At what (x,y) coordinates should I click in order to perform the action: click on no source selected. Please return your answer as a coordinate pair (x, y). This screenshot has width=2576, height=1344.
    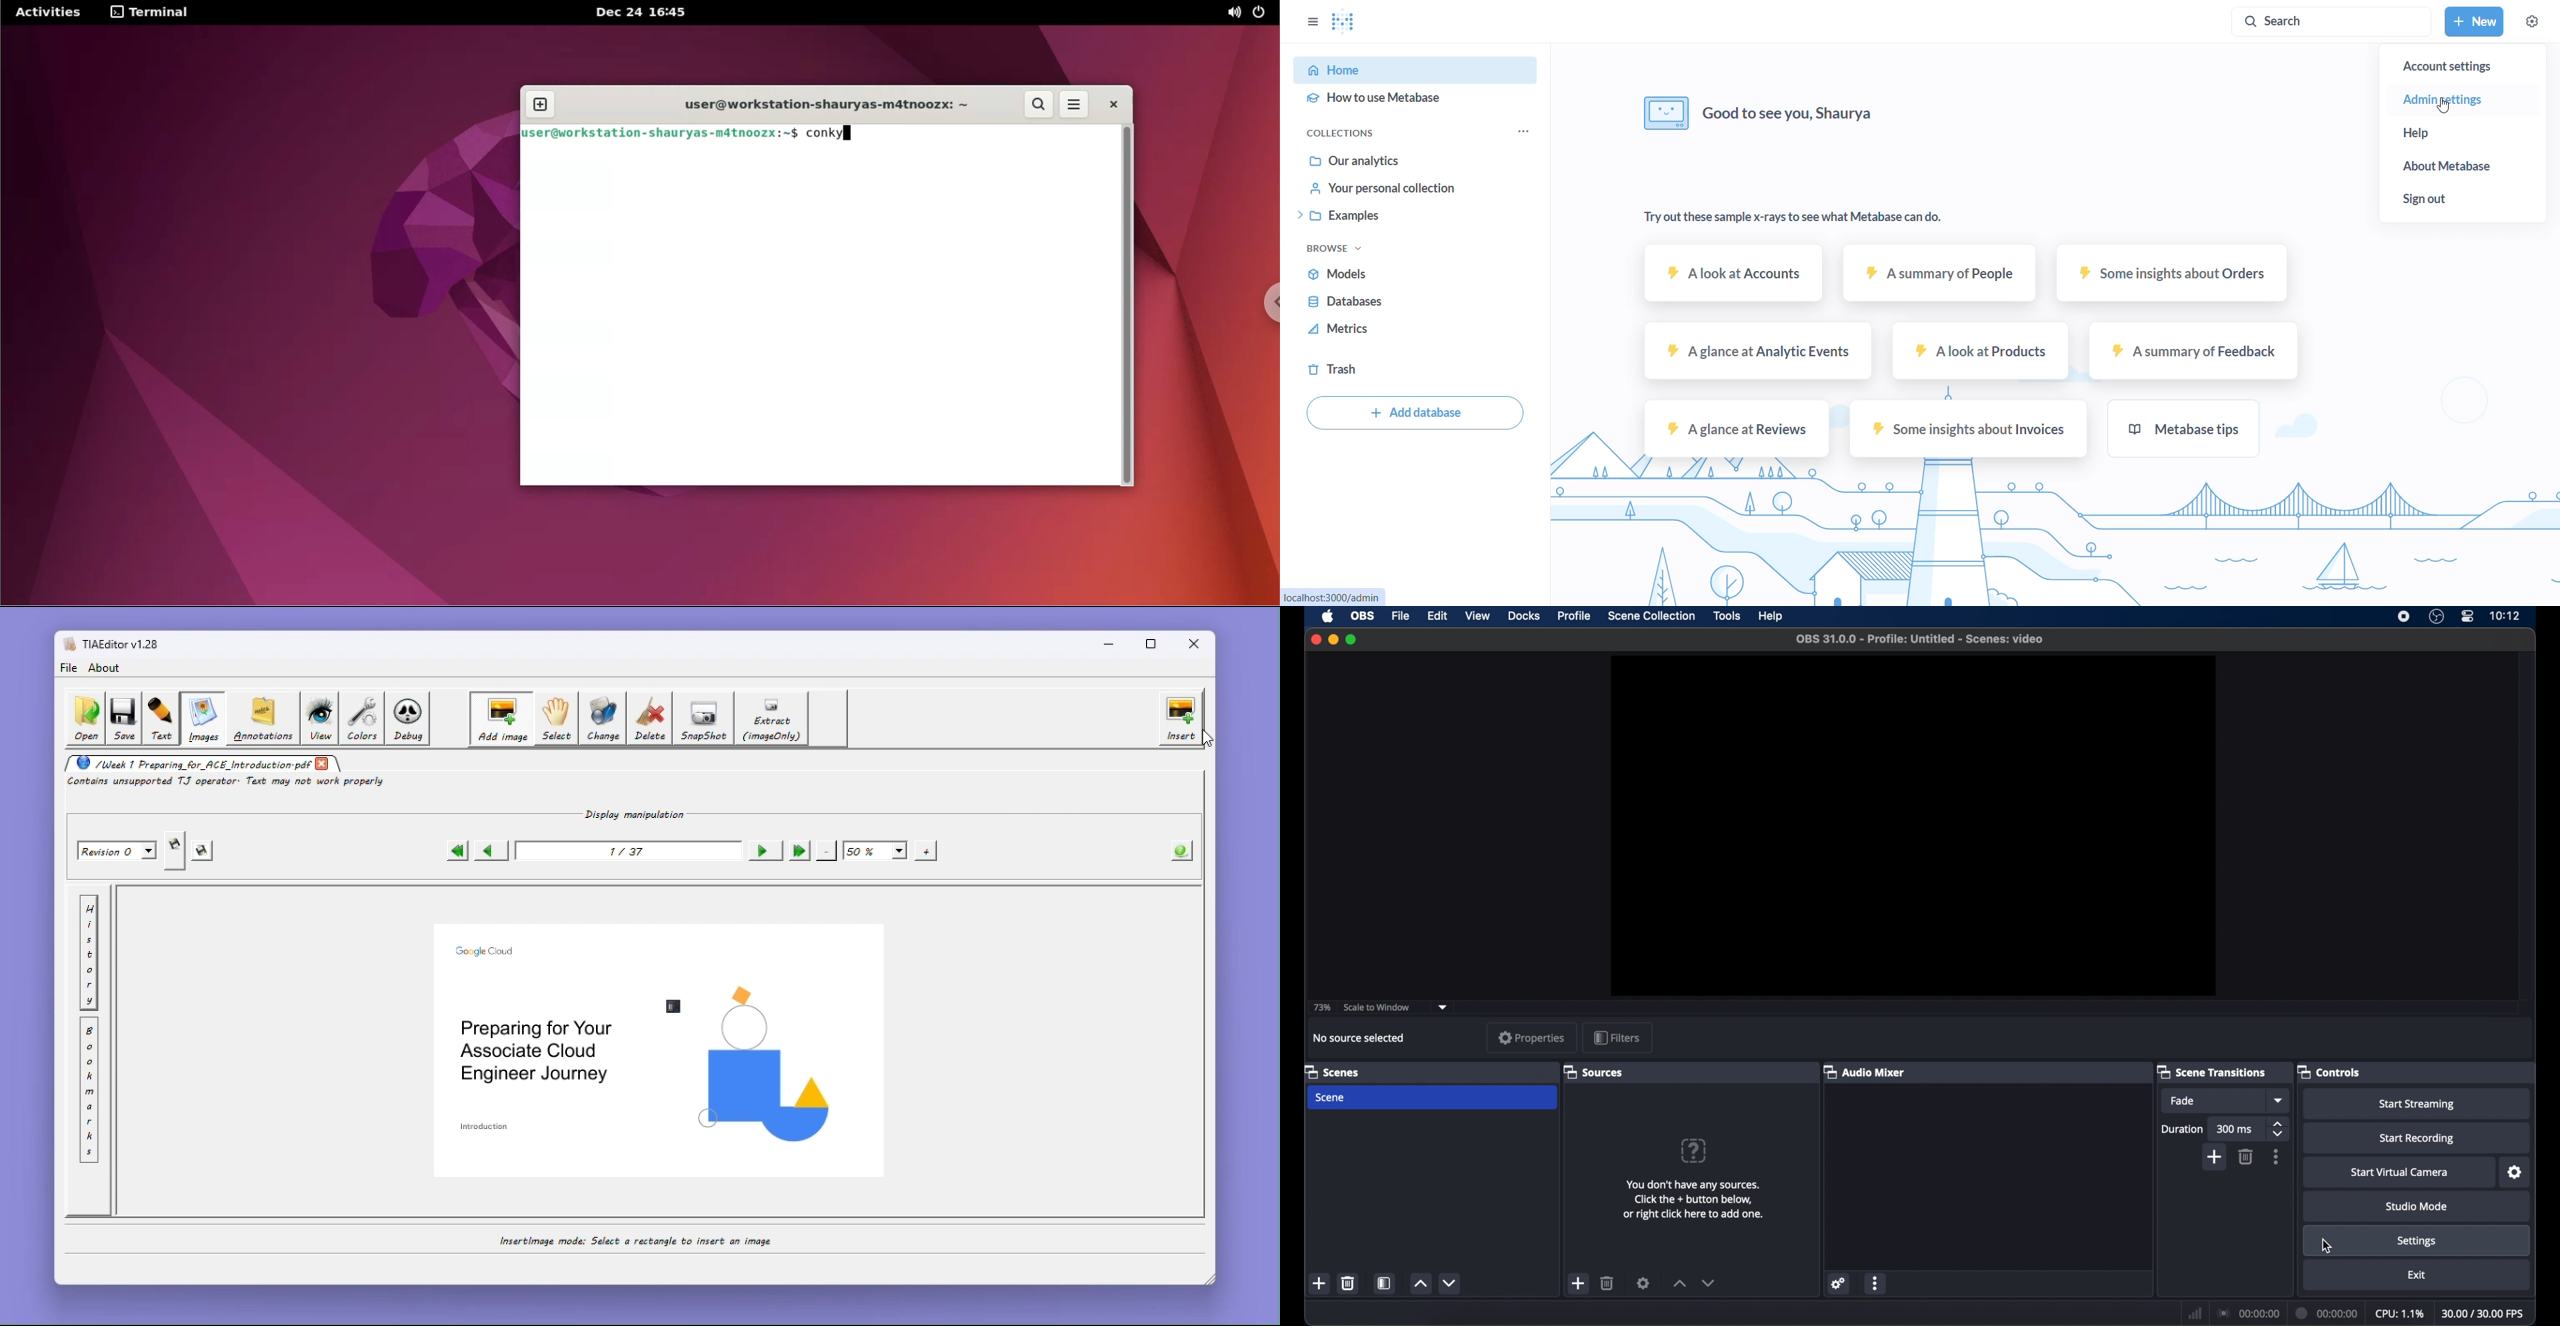
    Looking at the image, I should click on (1359, 1038).